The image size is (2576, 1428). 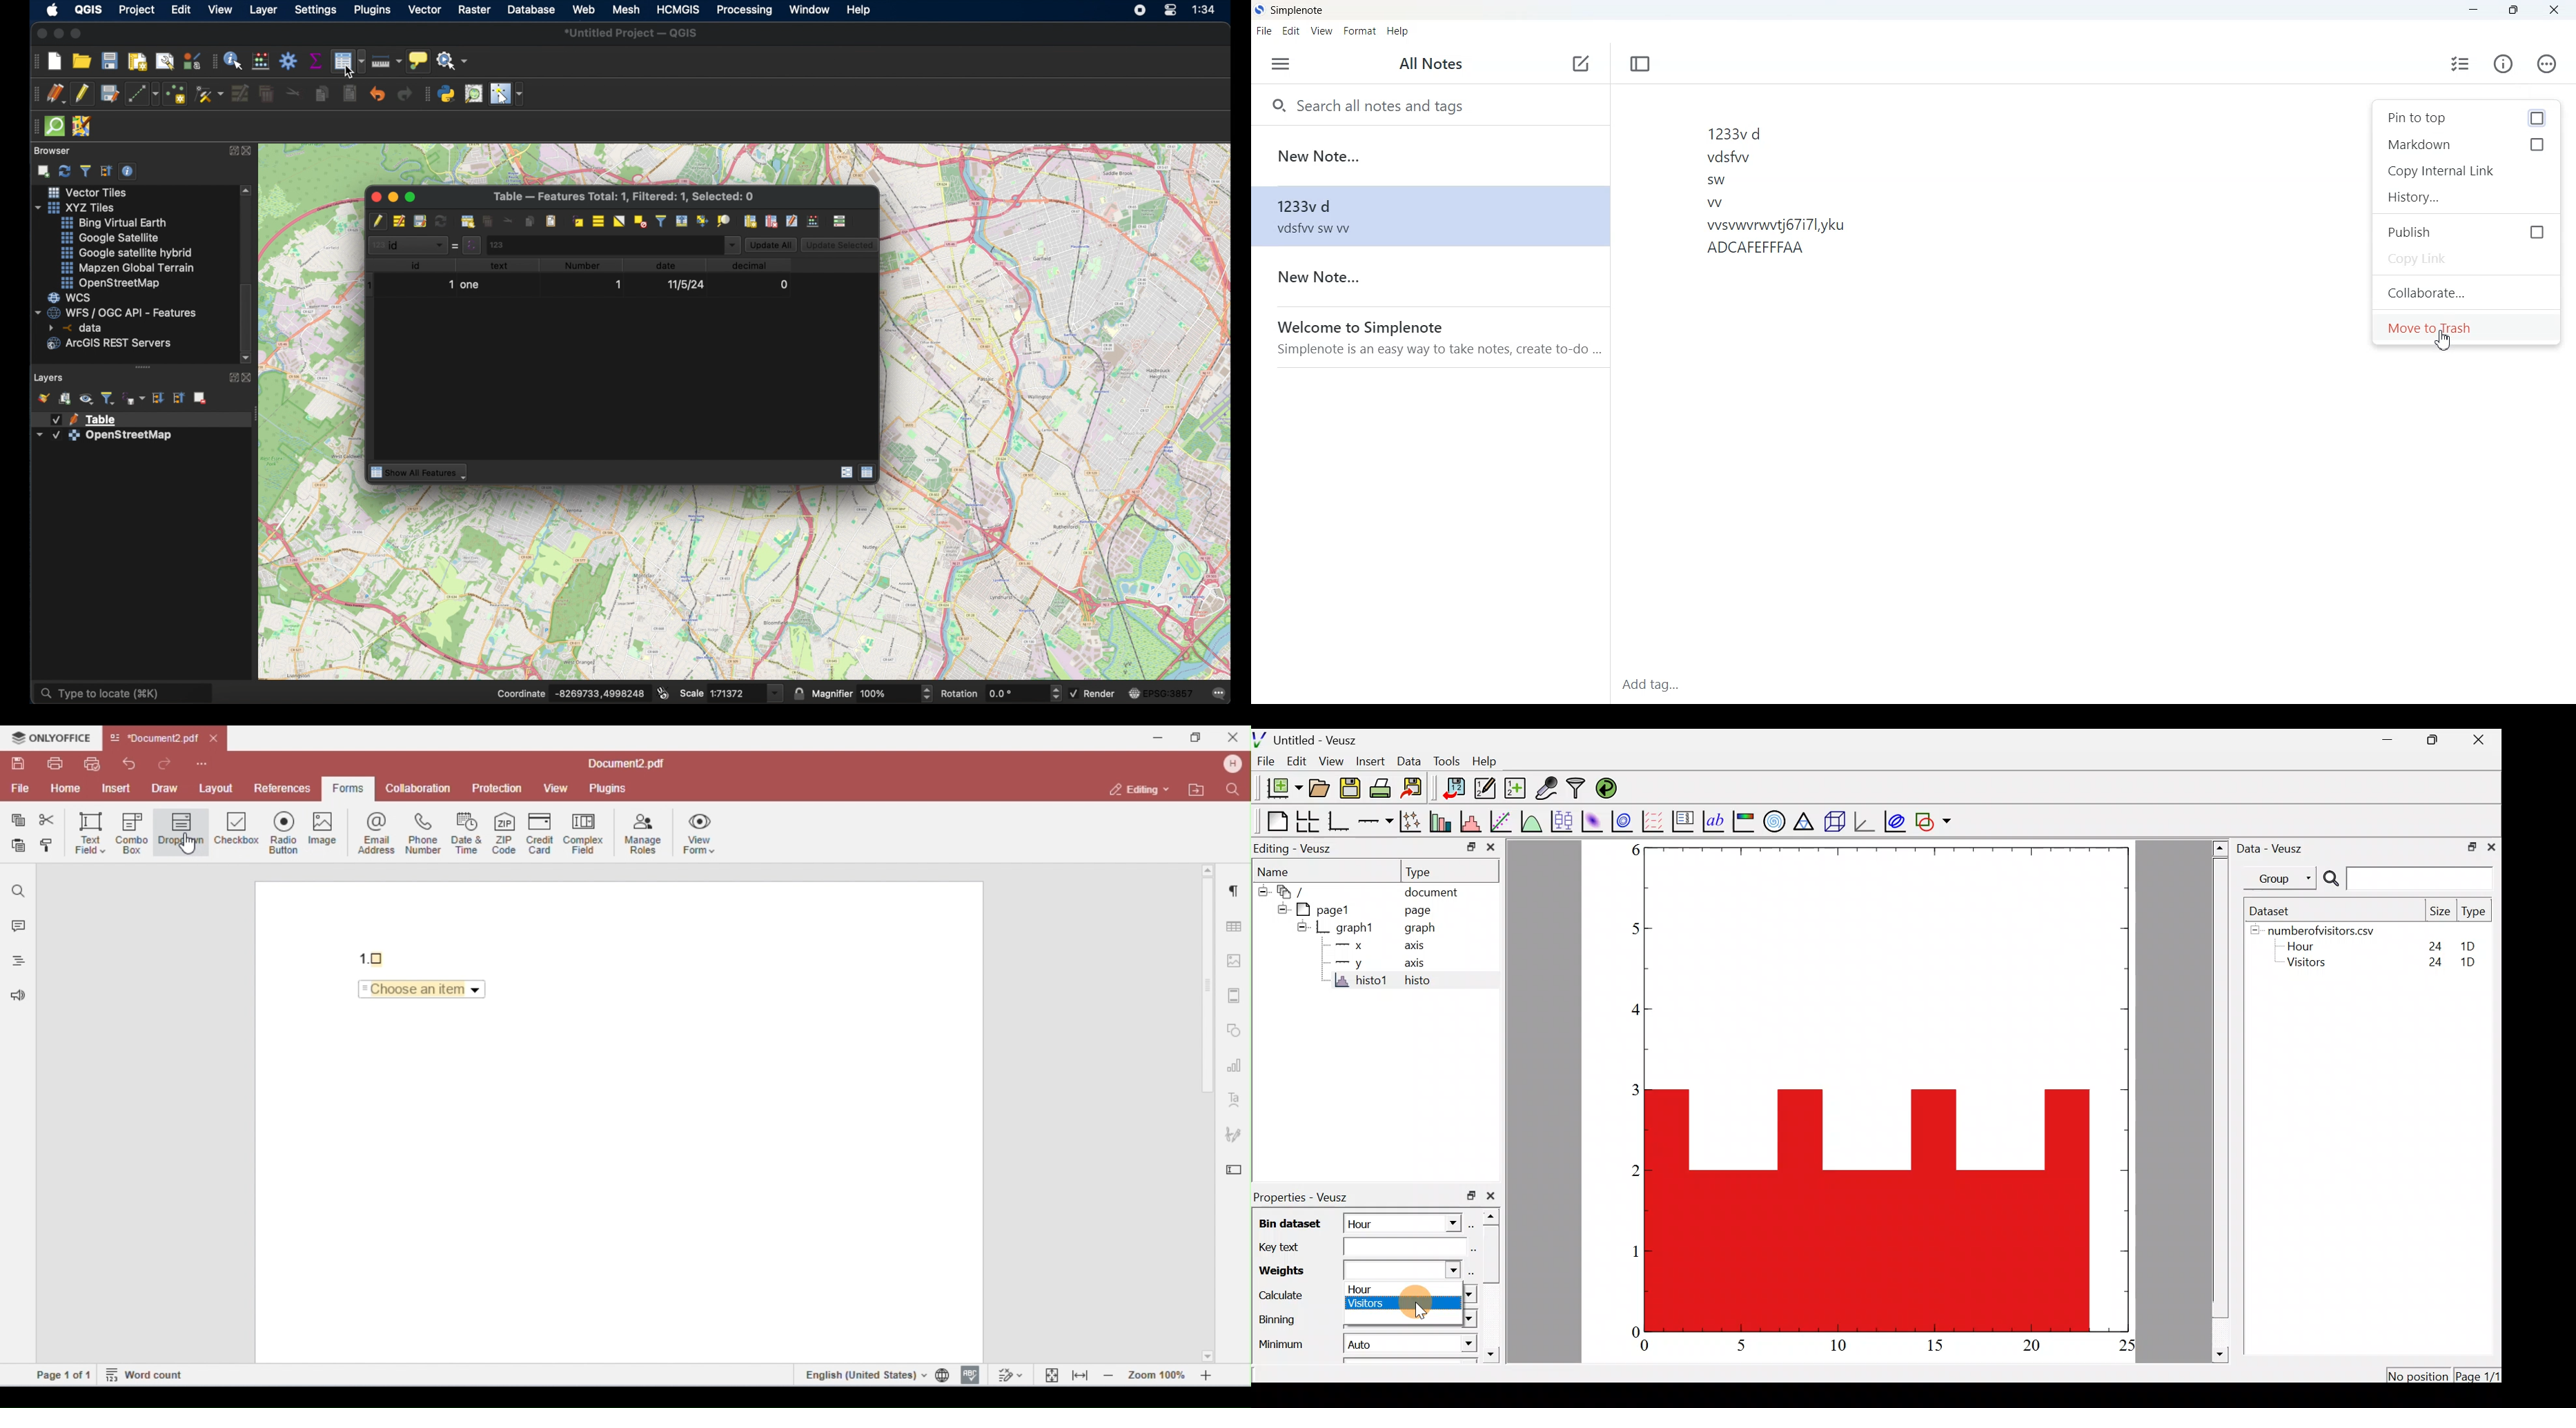 I want to click on Cursor, so click(x=1408, y=1304).